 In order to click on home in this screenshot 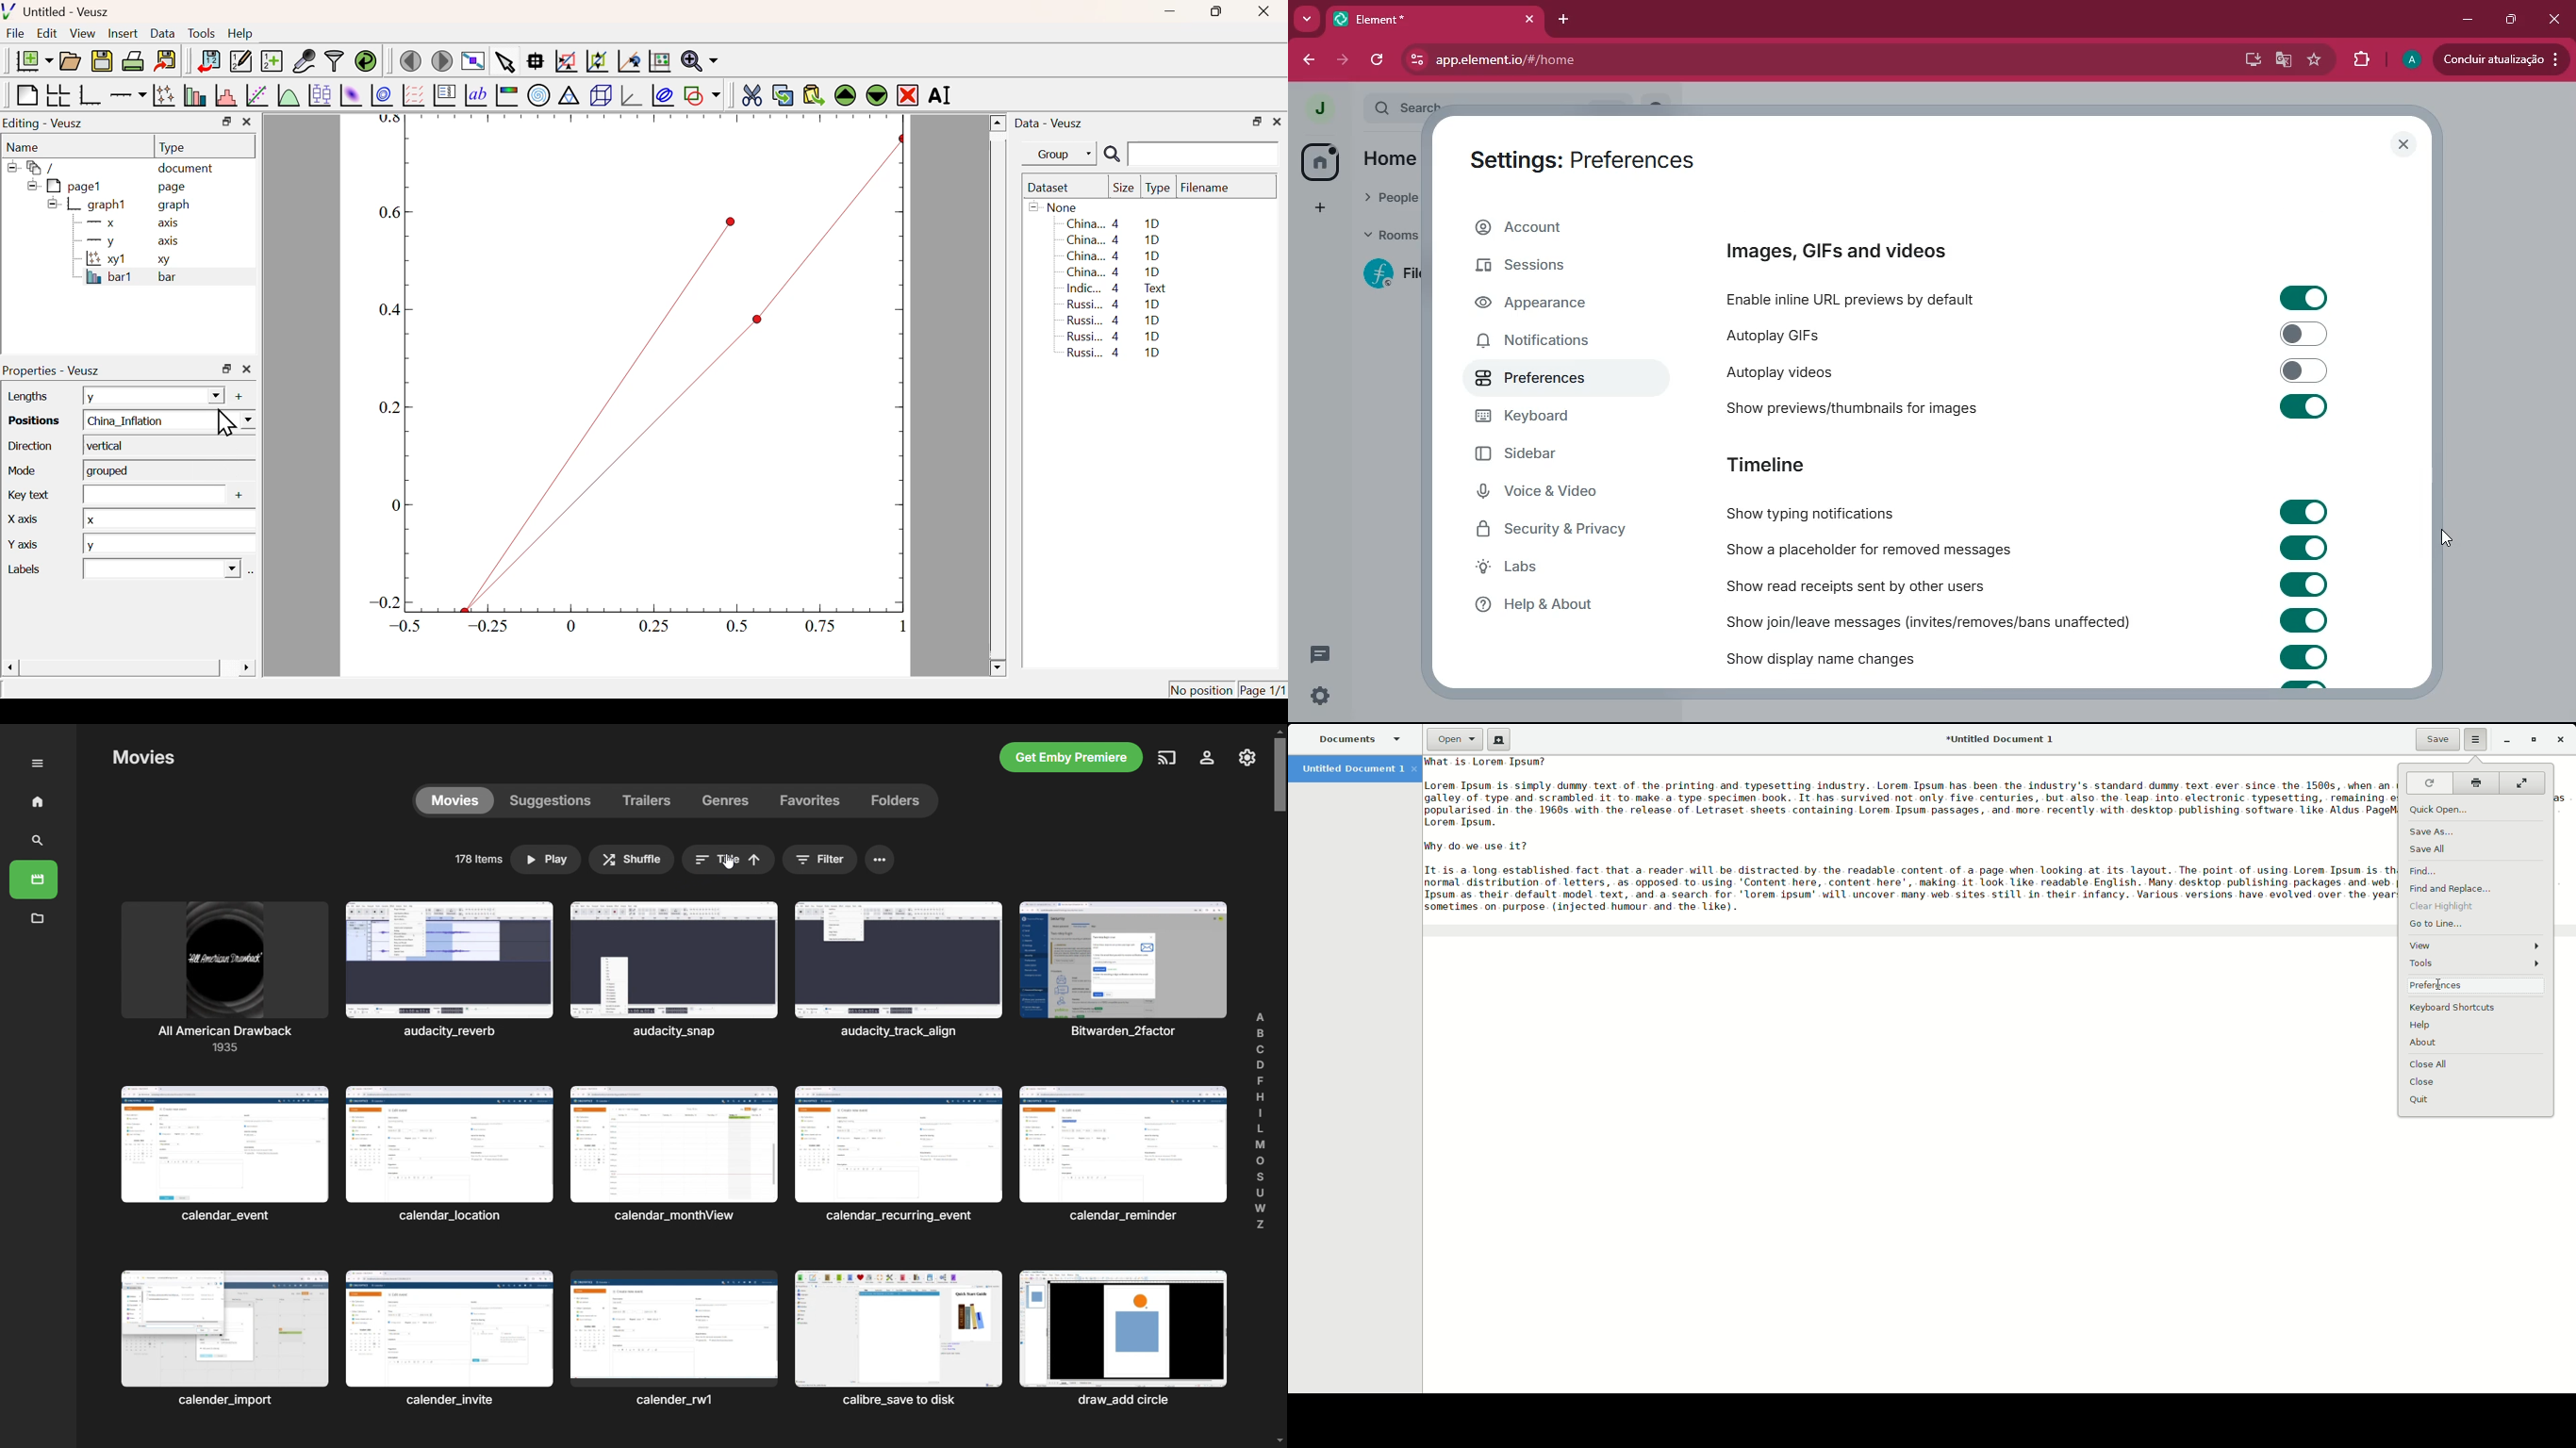, I will do `click(1318, 162)`.